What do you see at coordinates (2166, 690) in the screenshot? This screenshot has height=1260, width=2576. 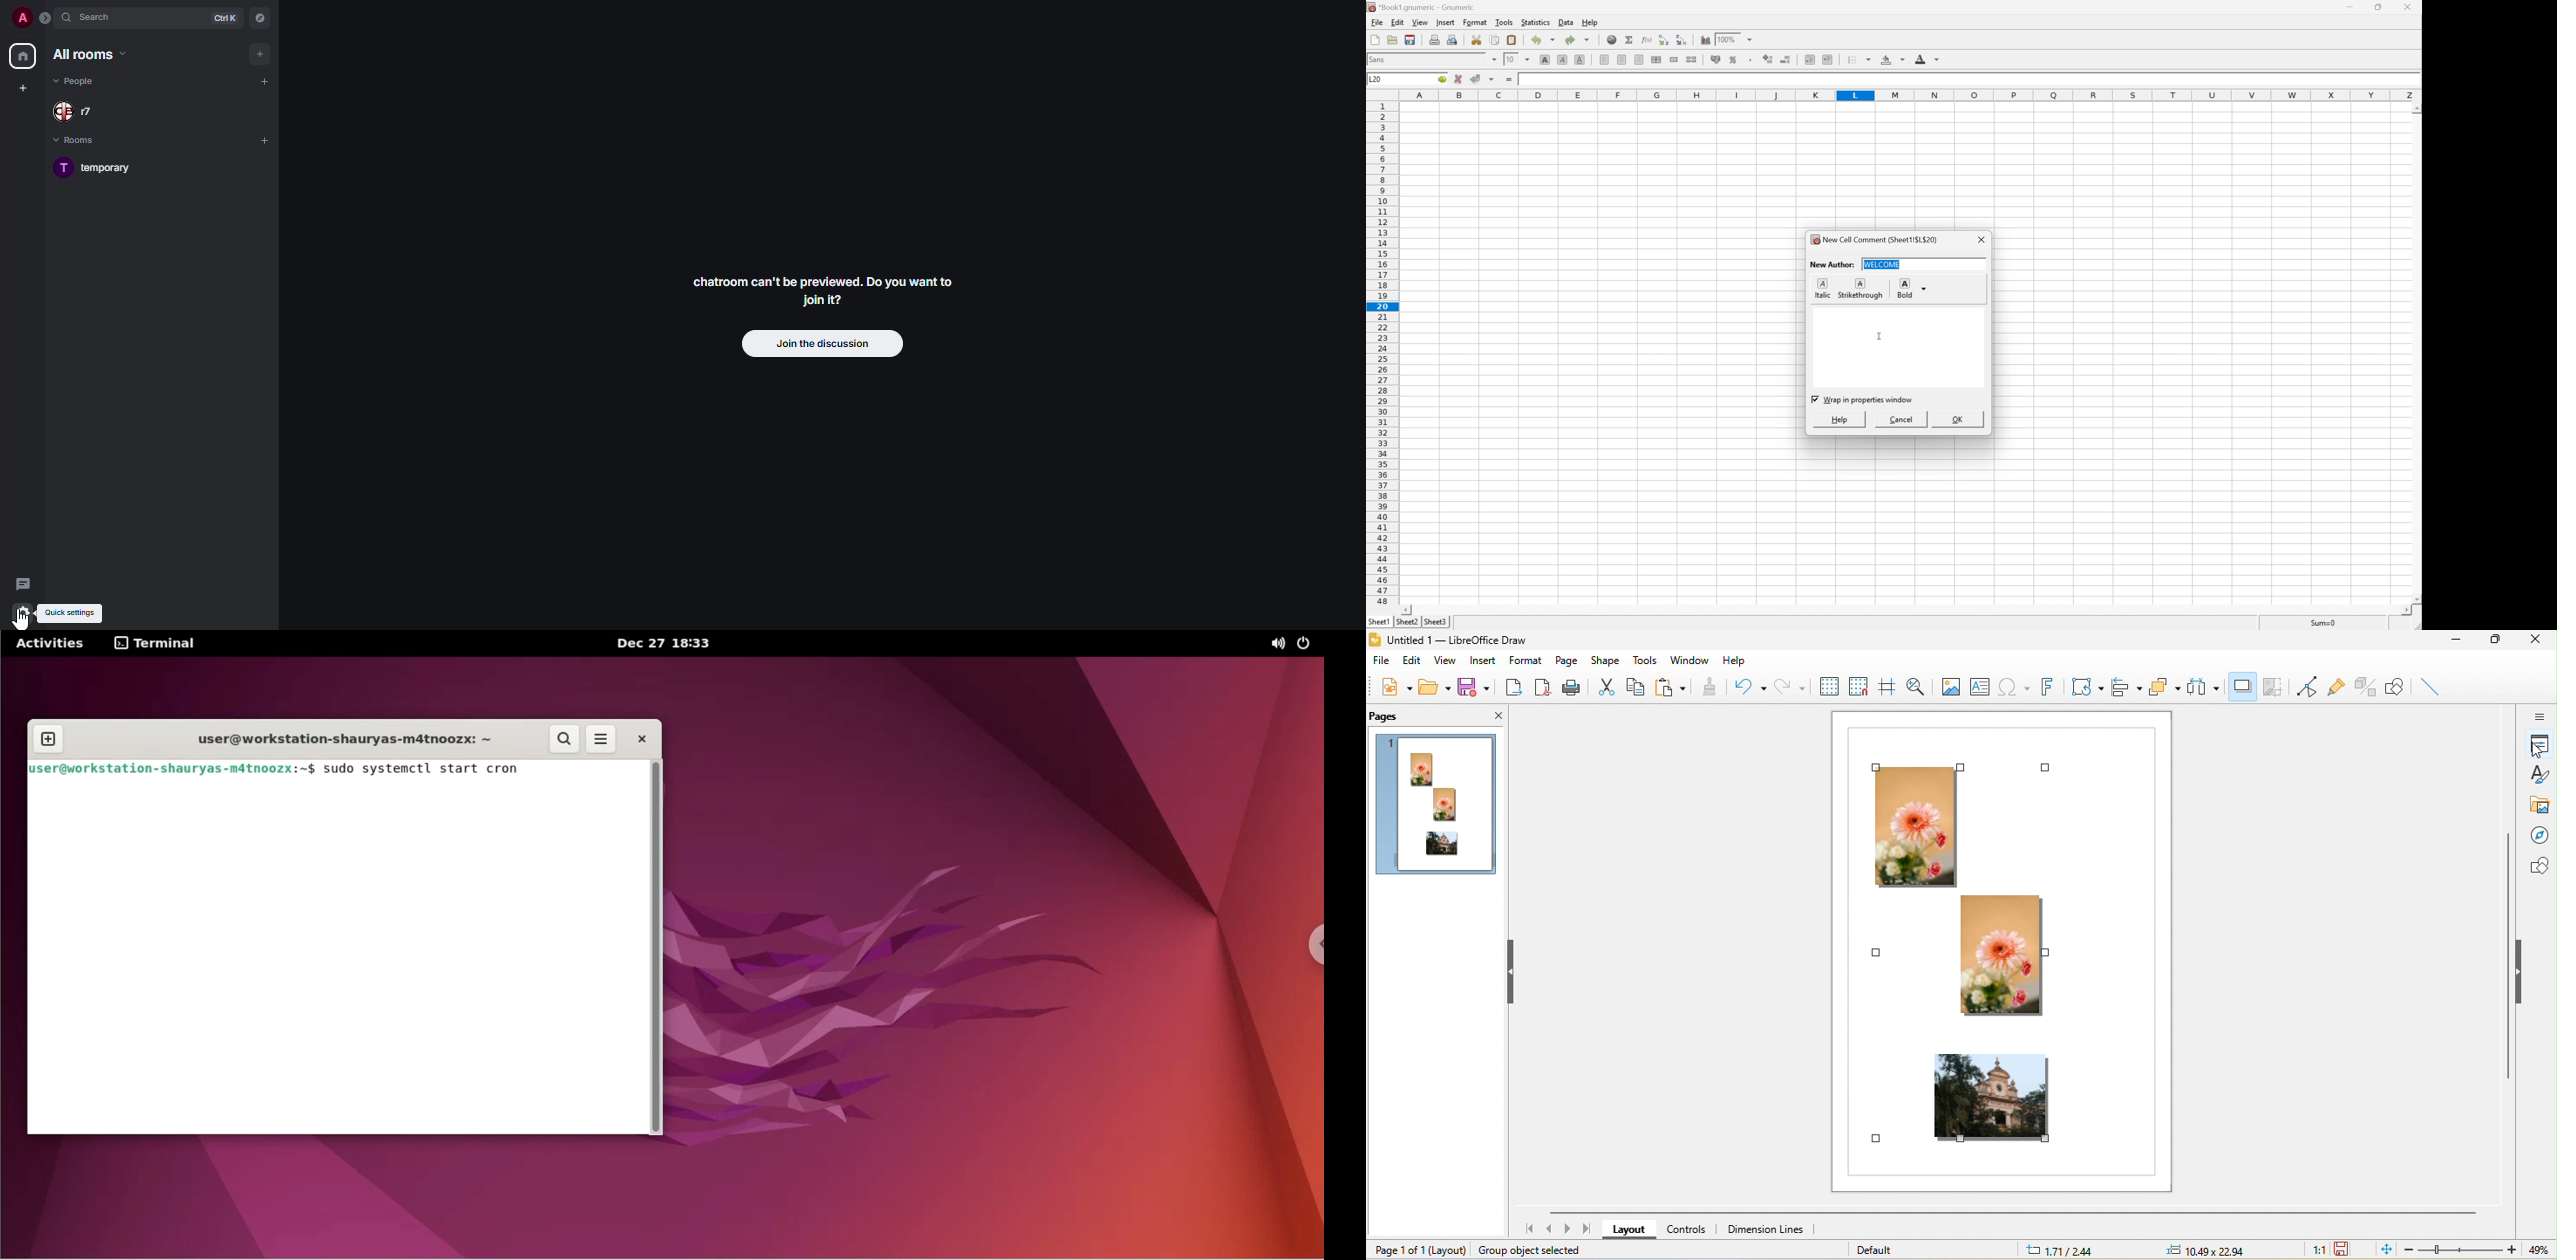 I see `arrange` at bounding box center [2166, 690].